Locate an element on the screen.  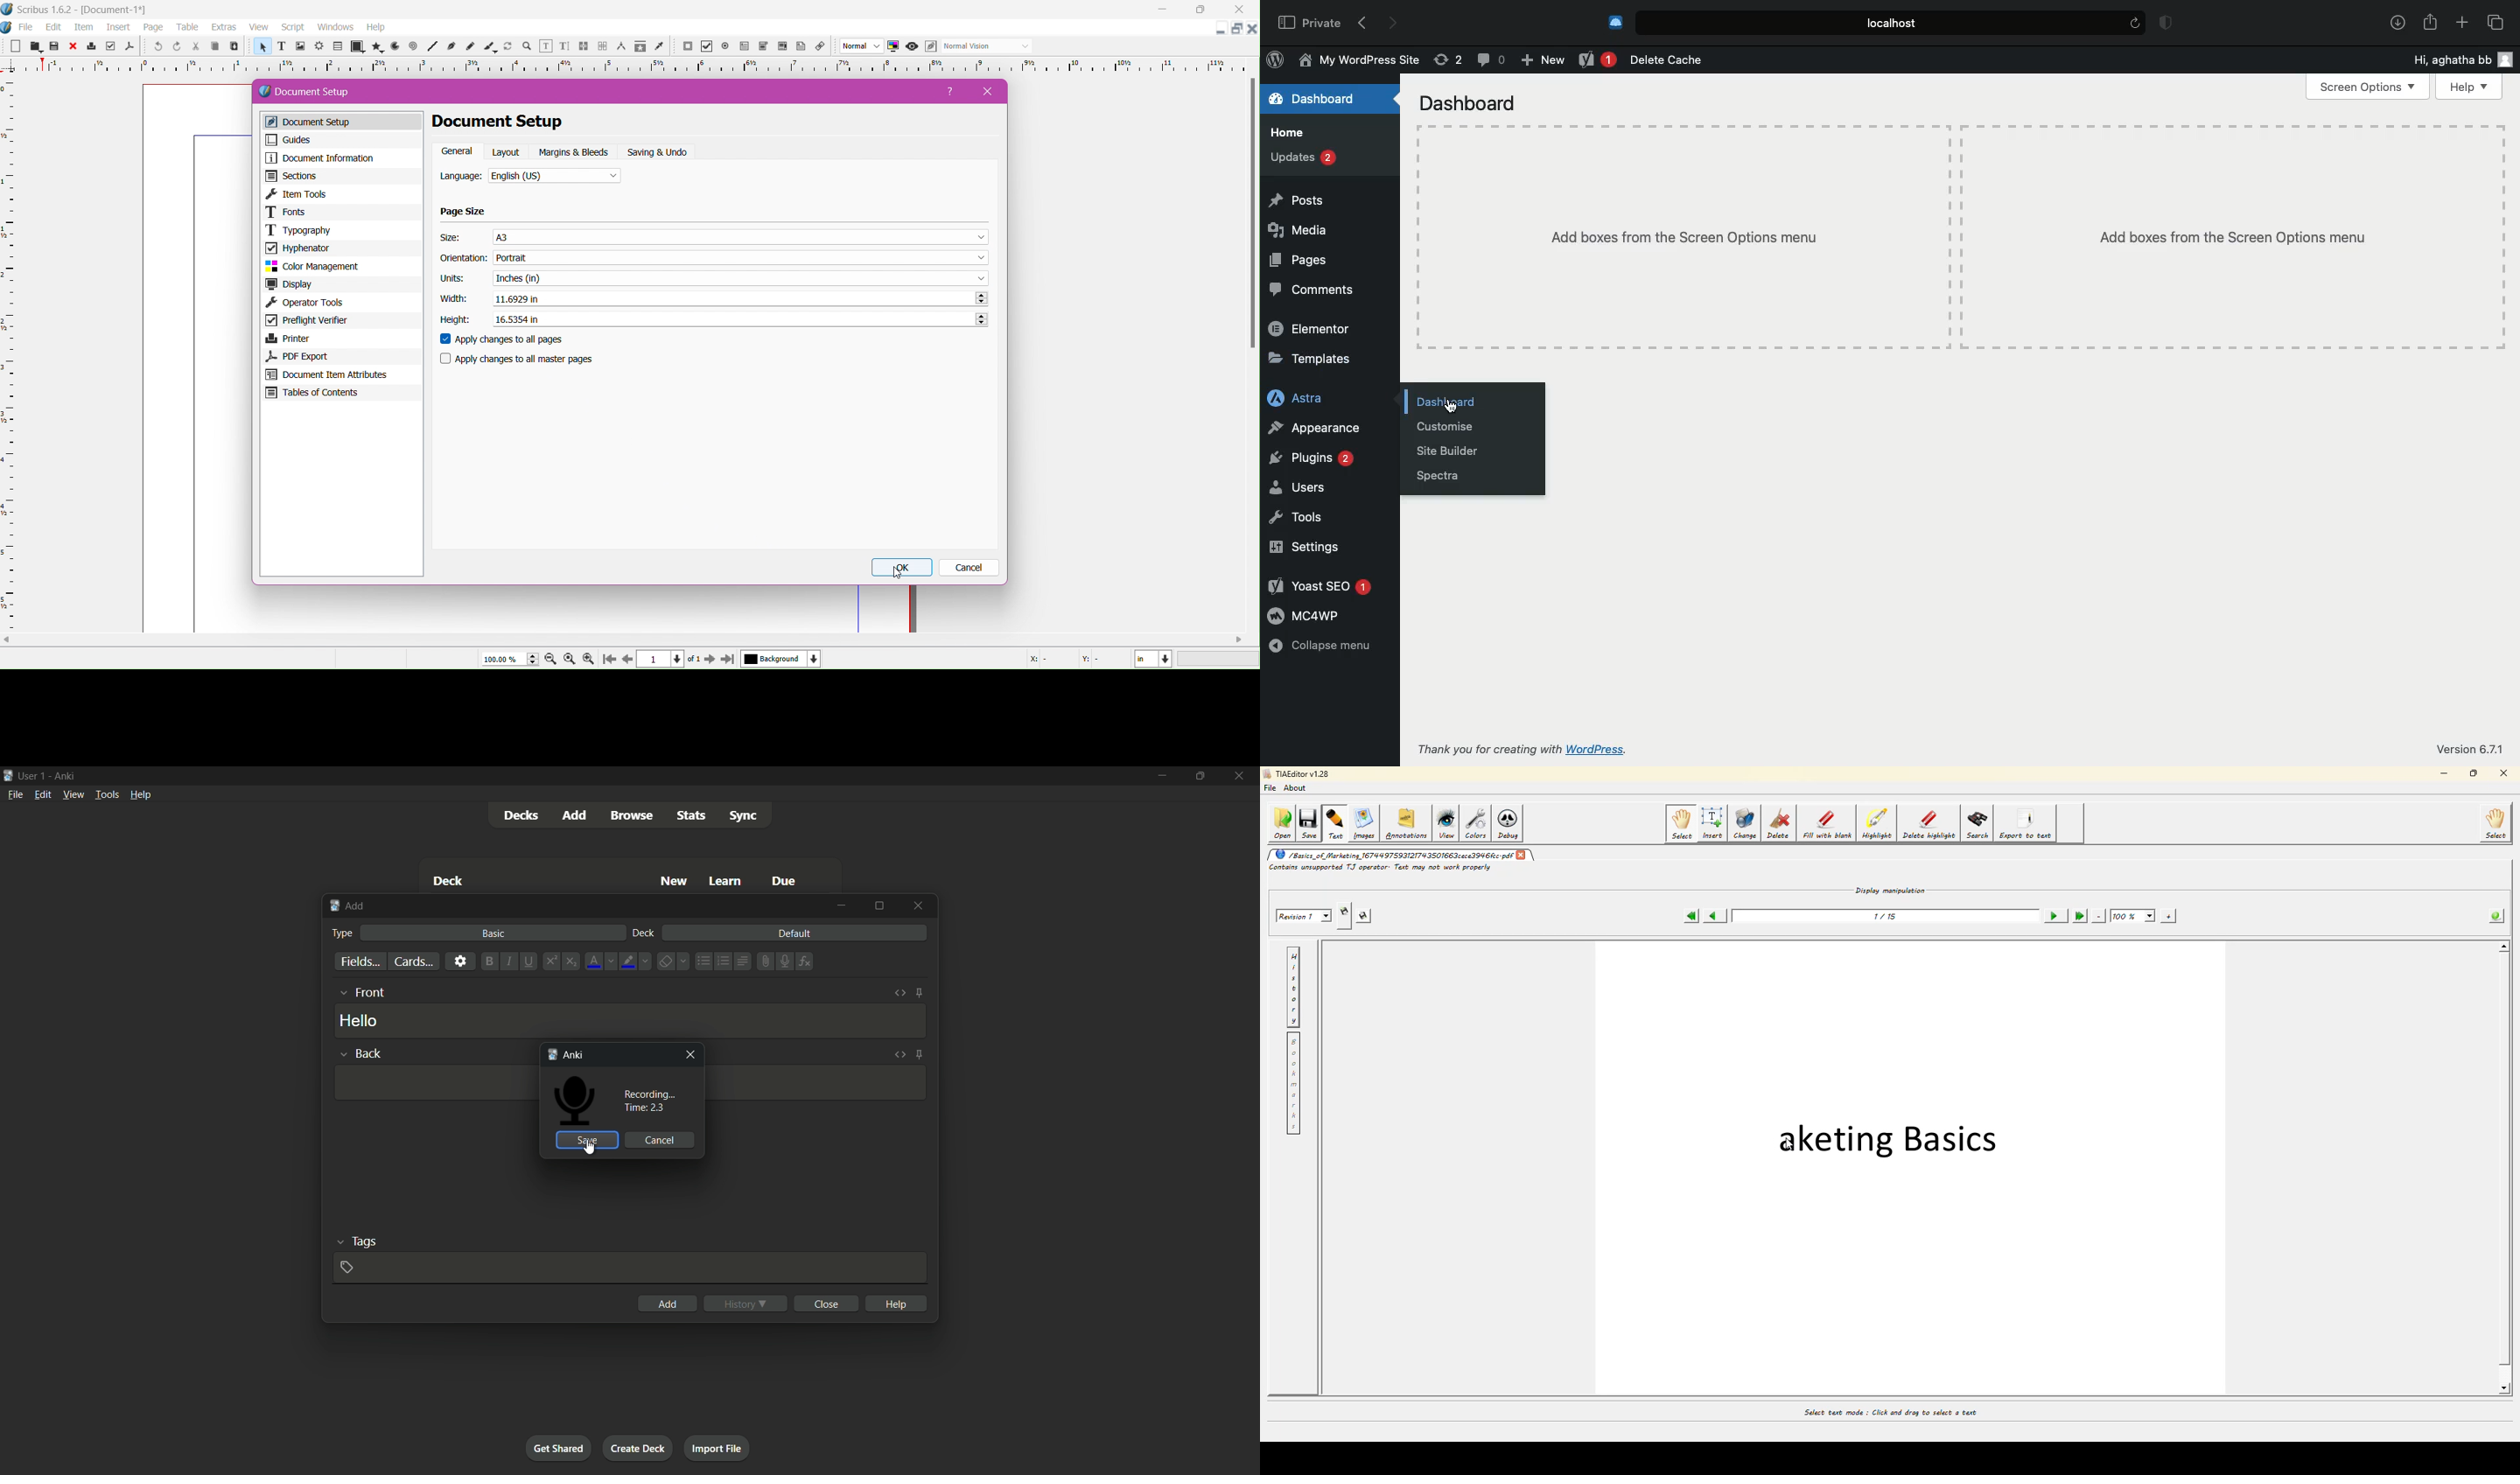
settings is located at coordinates (460, 961).